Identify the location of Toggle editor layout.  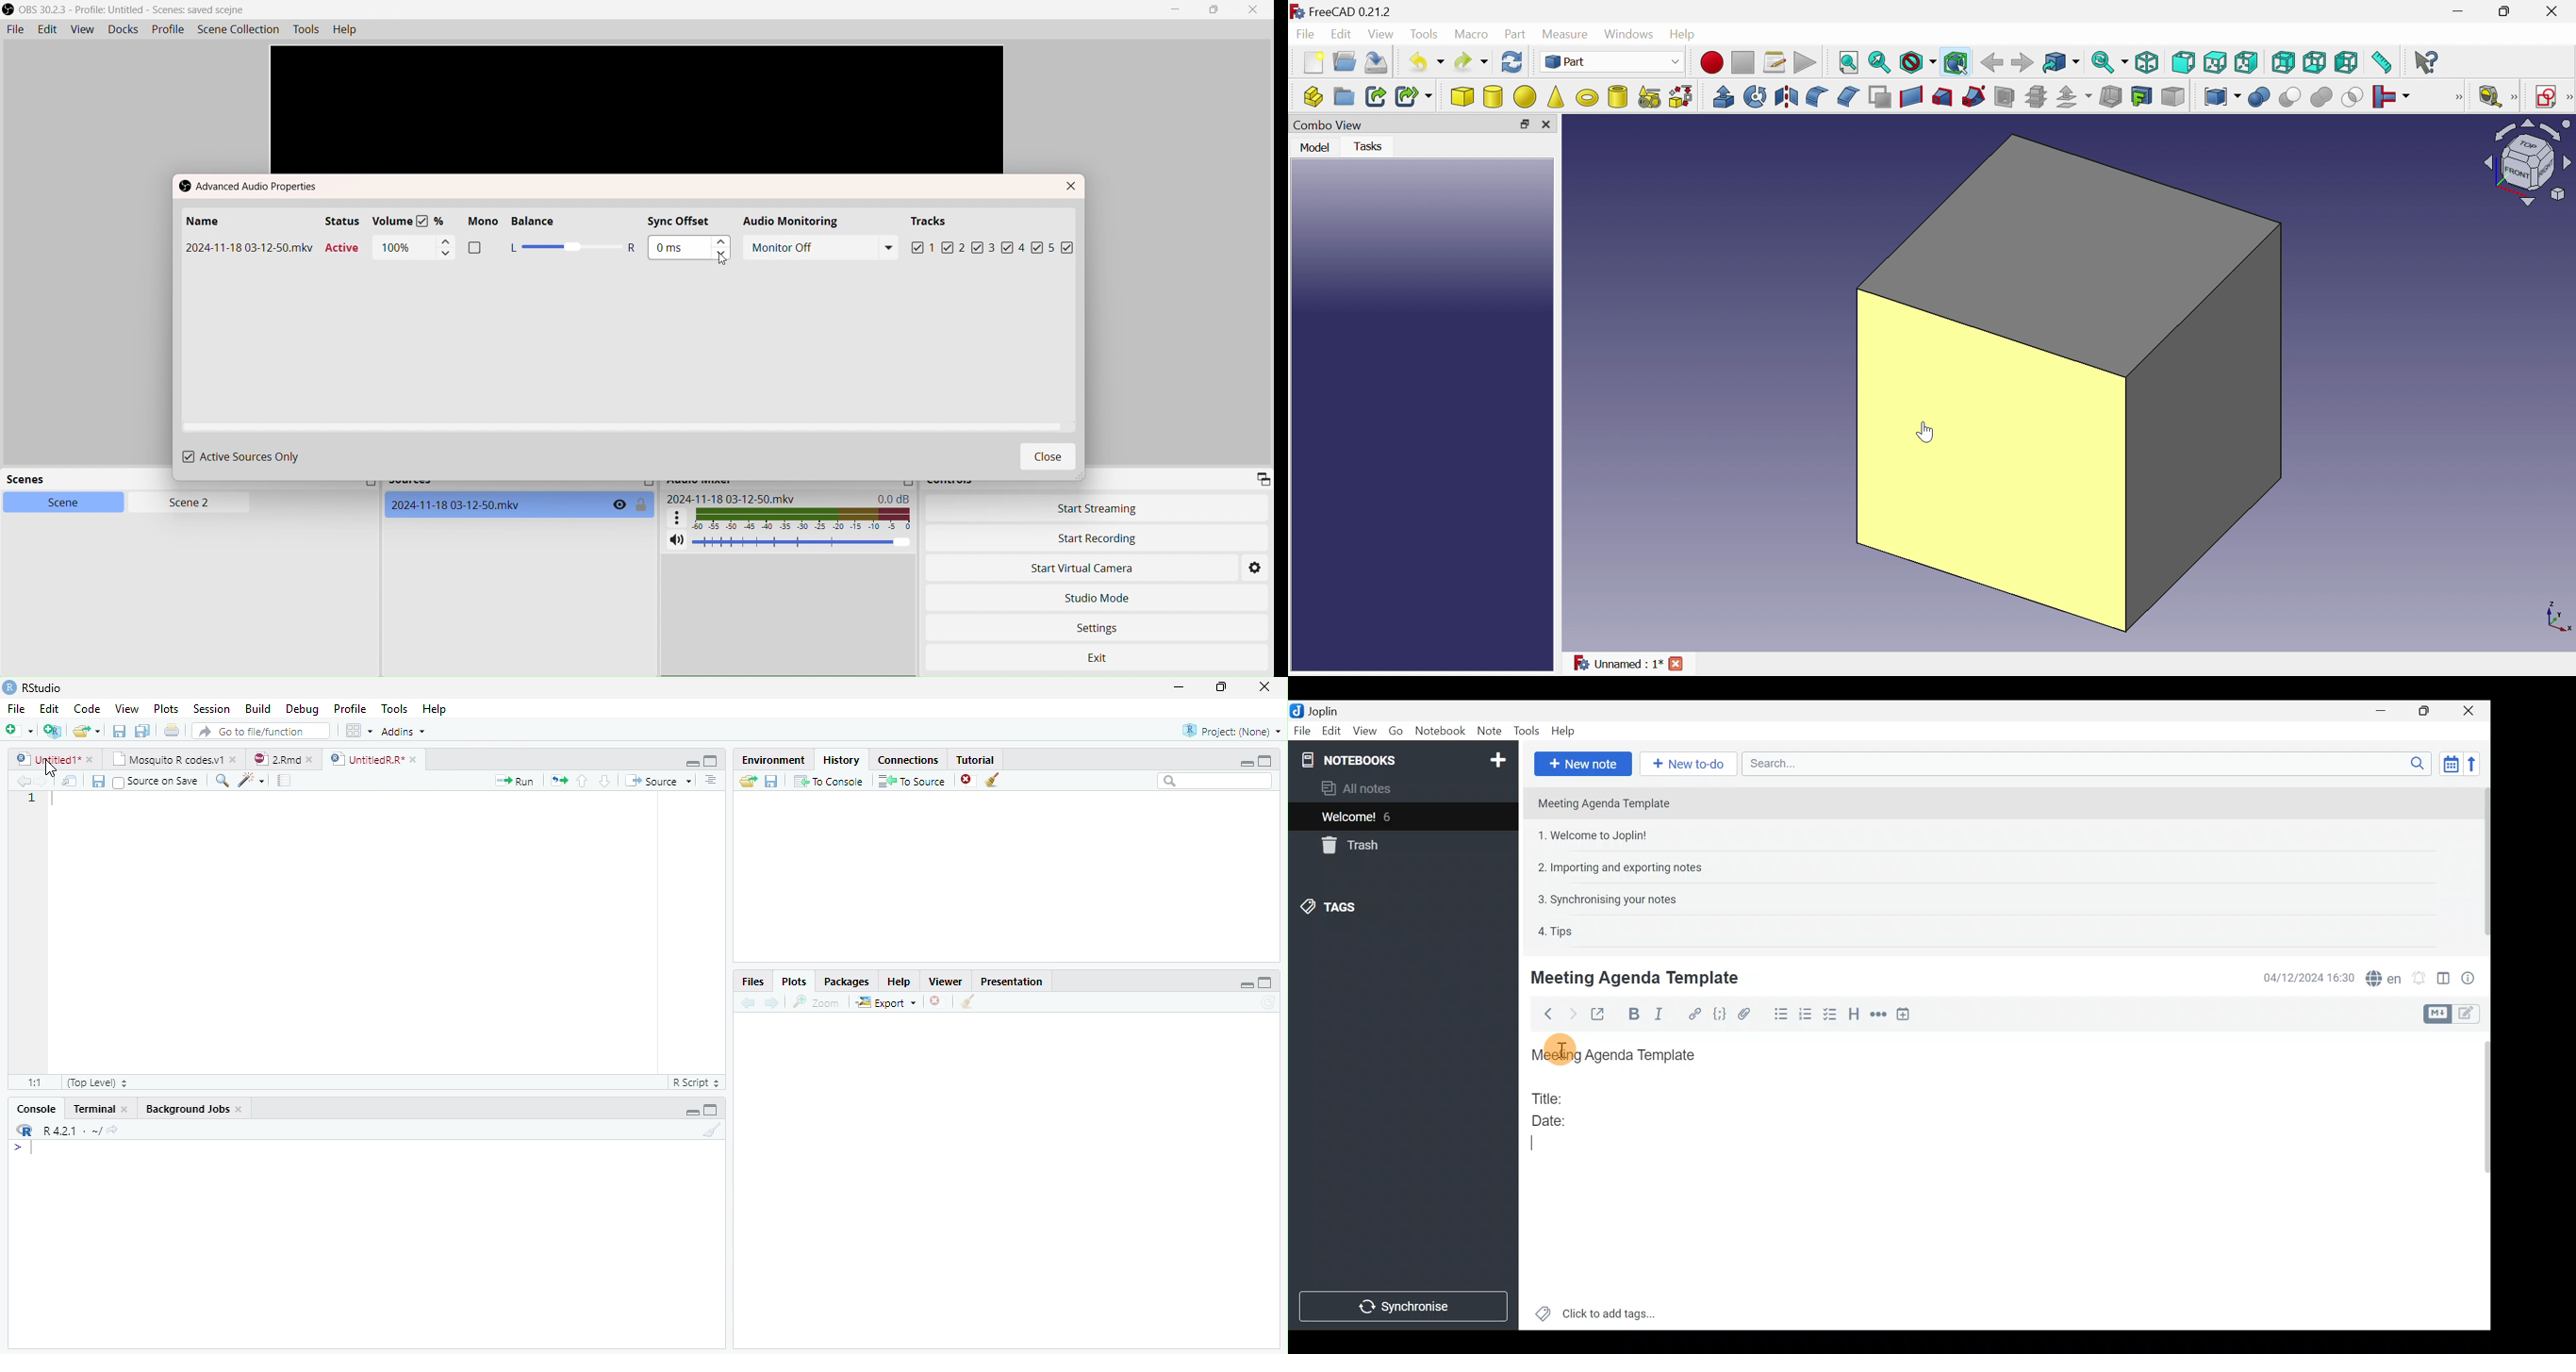
(2445, 980).